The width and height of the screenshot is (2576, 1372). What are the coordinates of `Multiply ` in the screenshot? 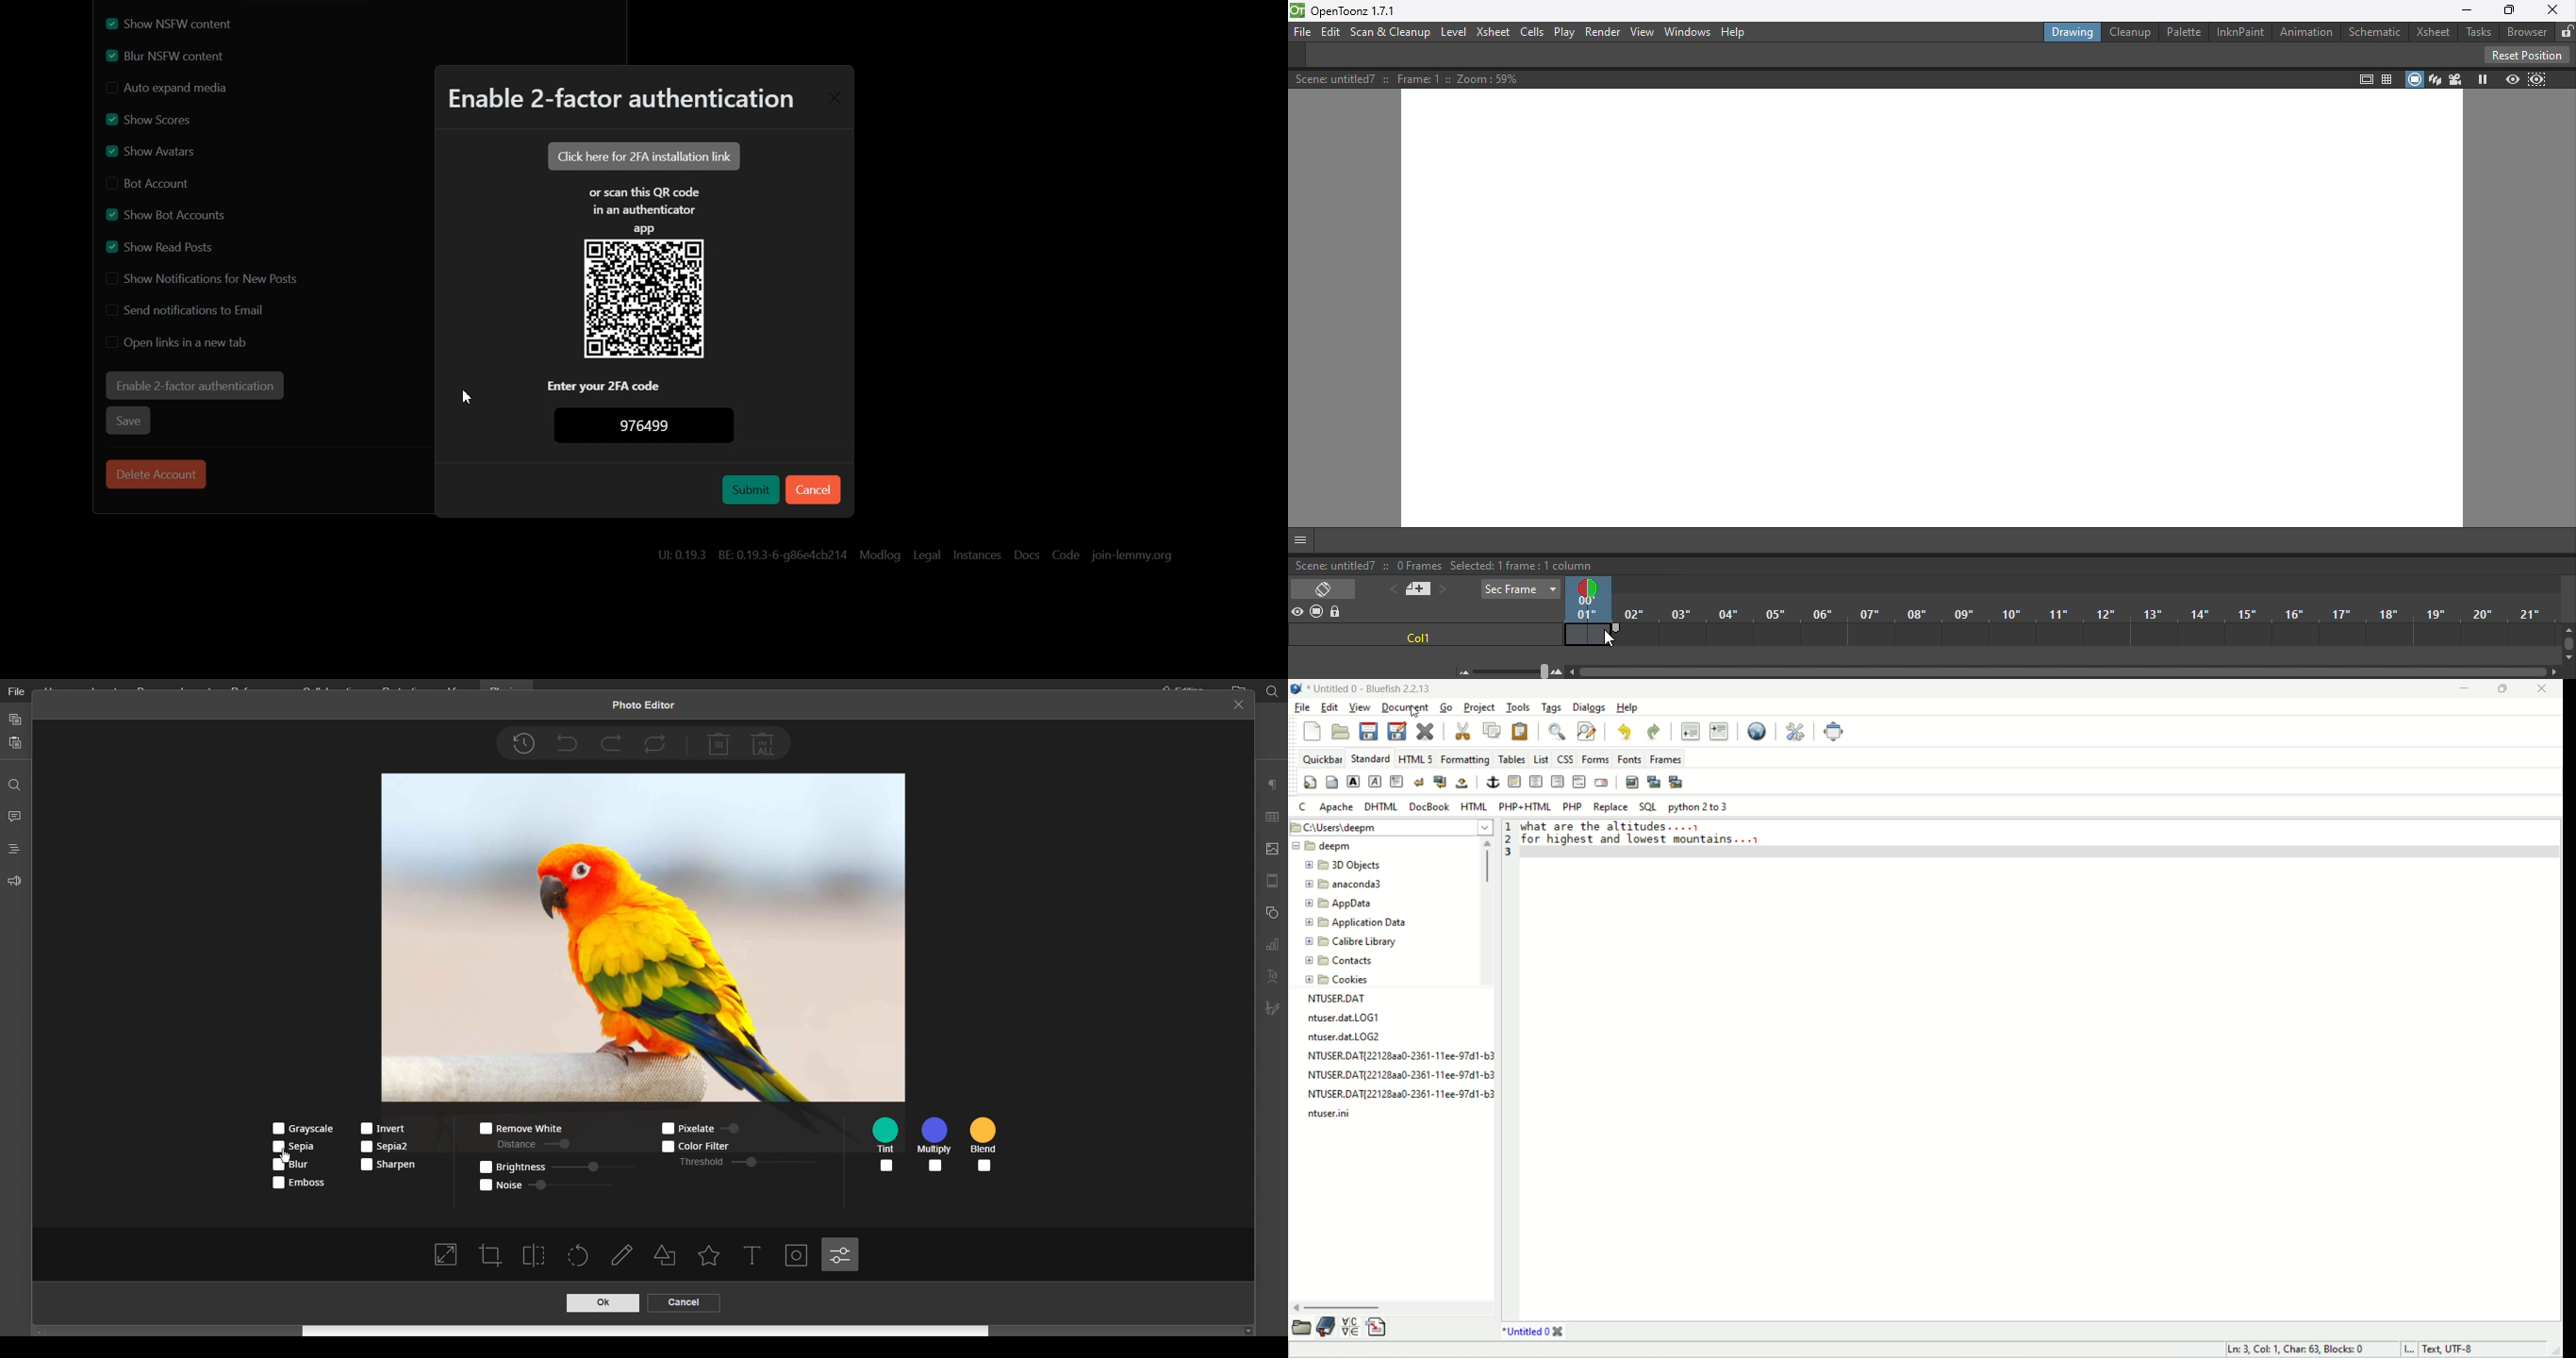 It's located at (936, 1146).